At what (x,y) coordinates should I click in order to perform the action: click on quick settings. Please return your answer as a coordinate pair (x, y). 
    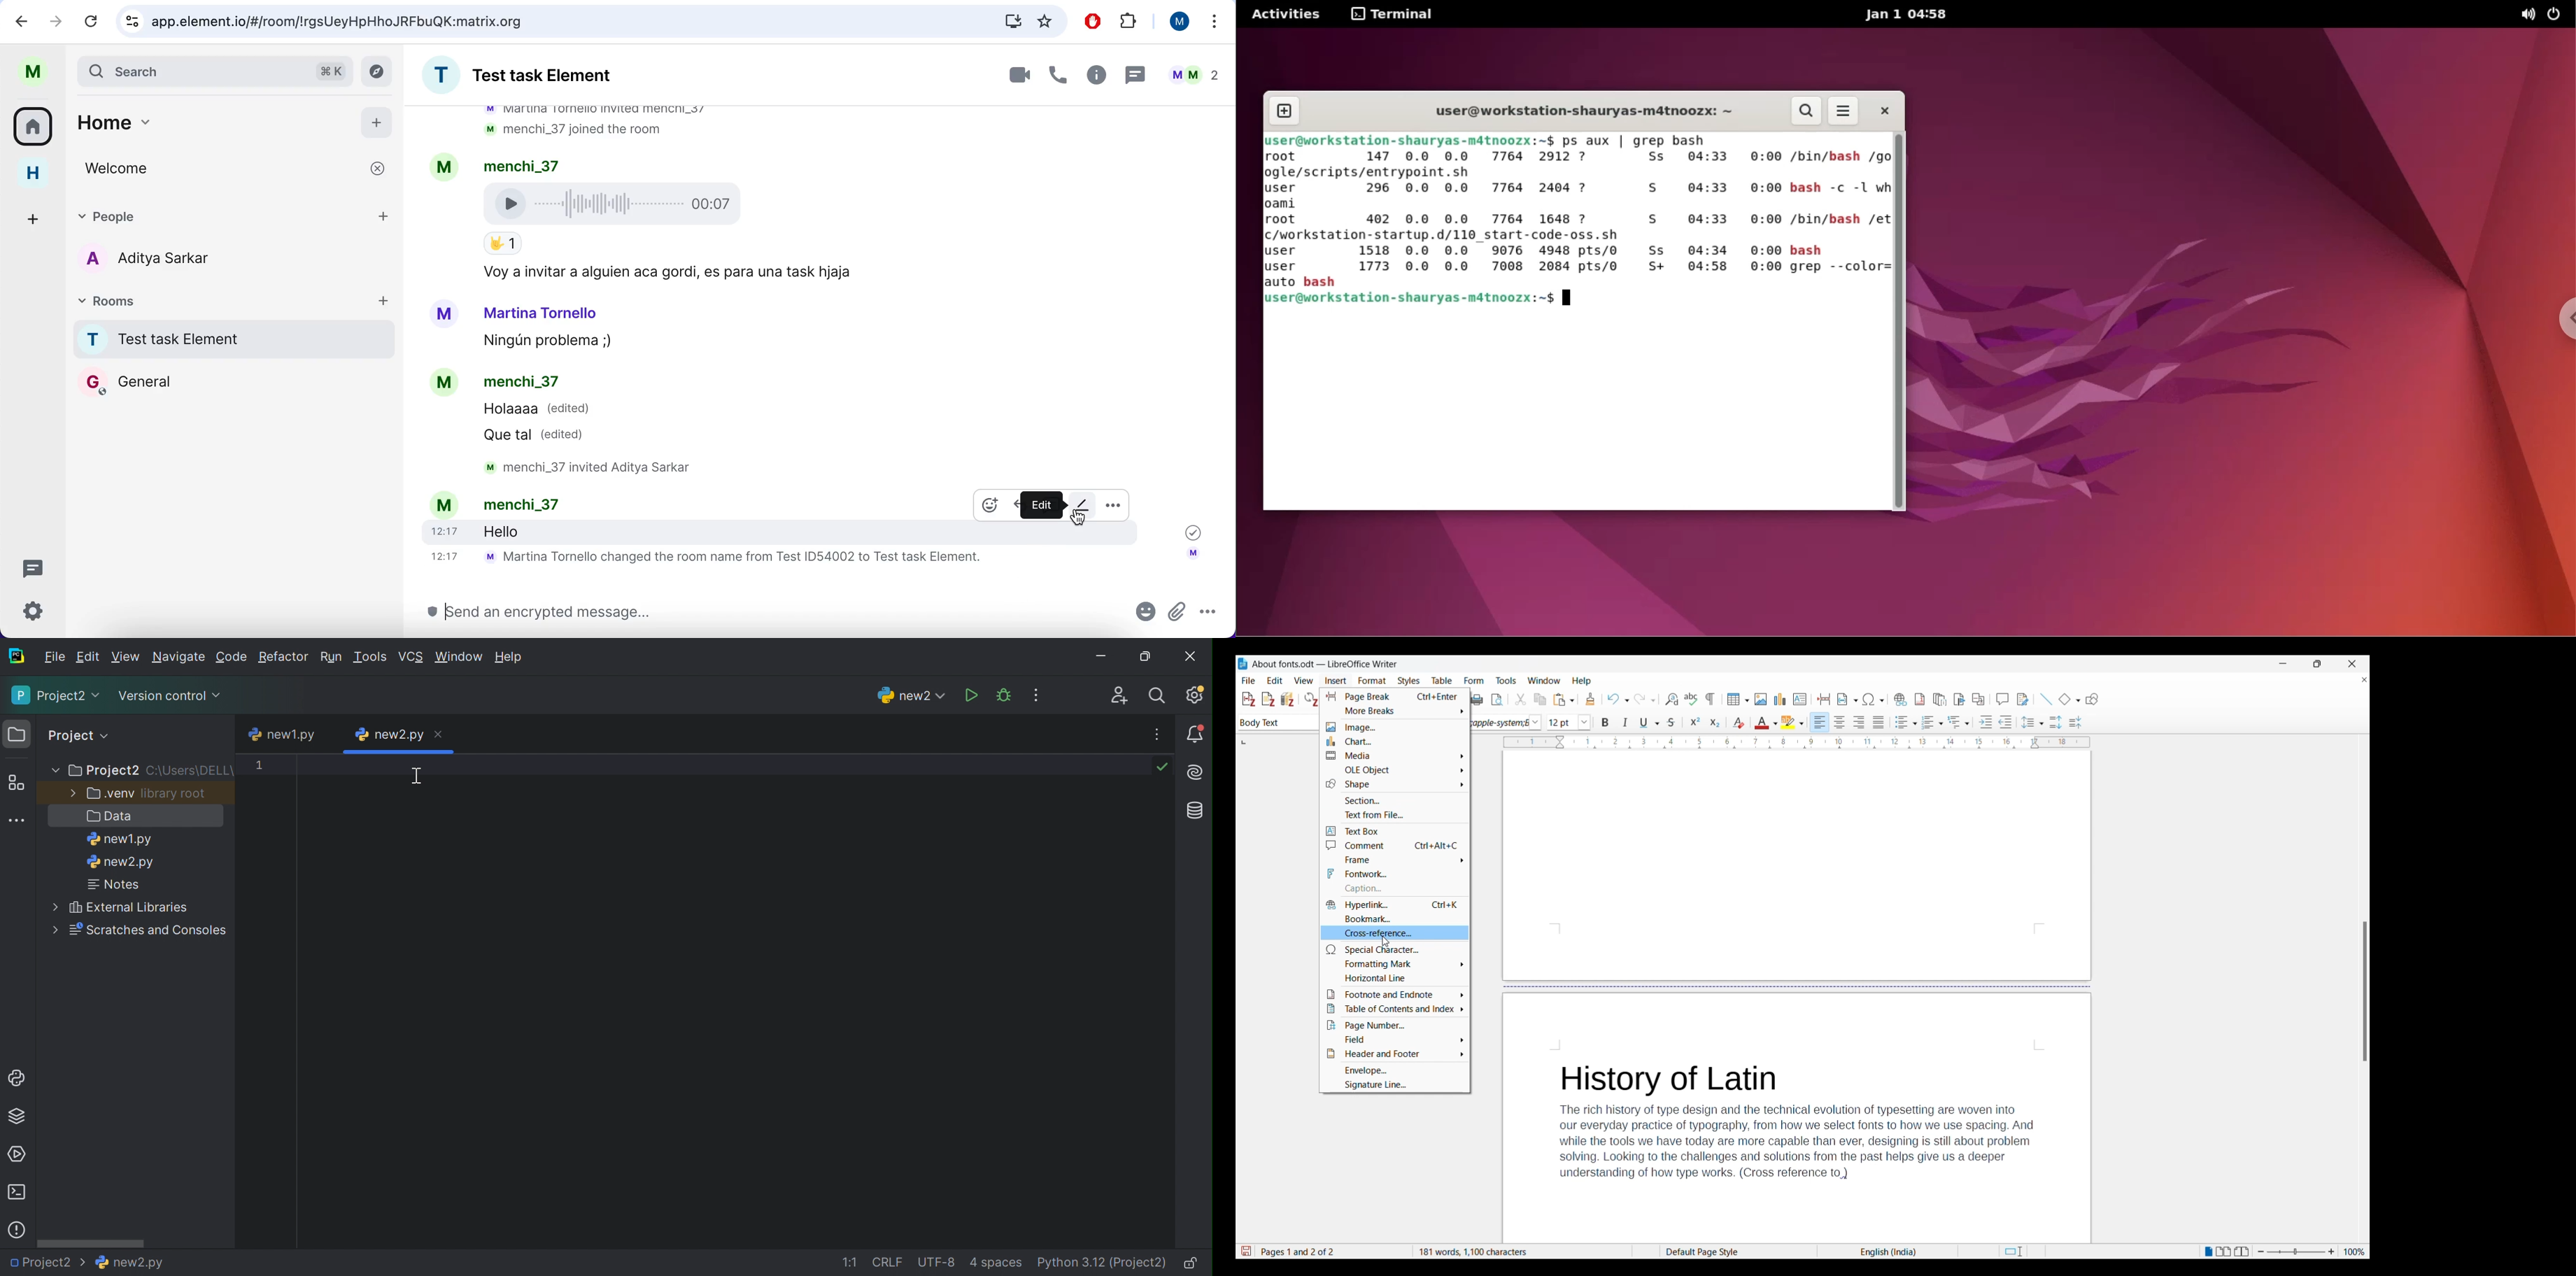
    Looking at the image, I should click on (33, 610).